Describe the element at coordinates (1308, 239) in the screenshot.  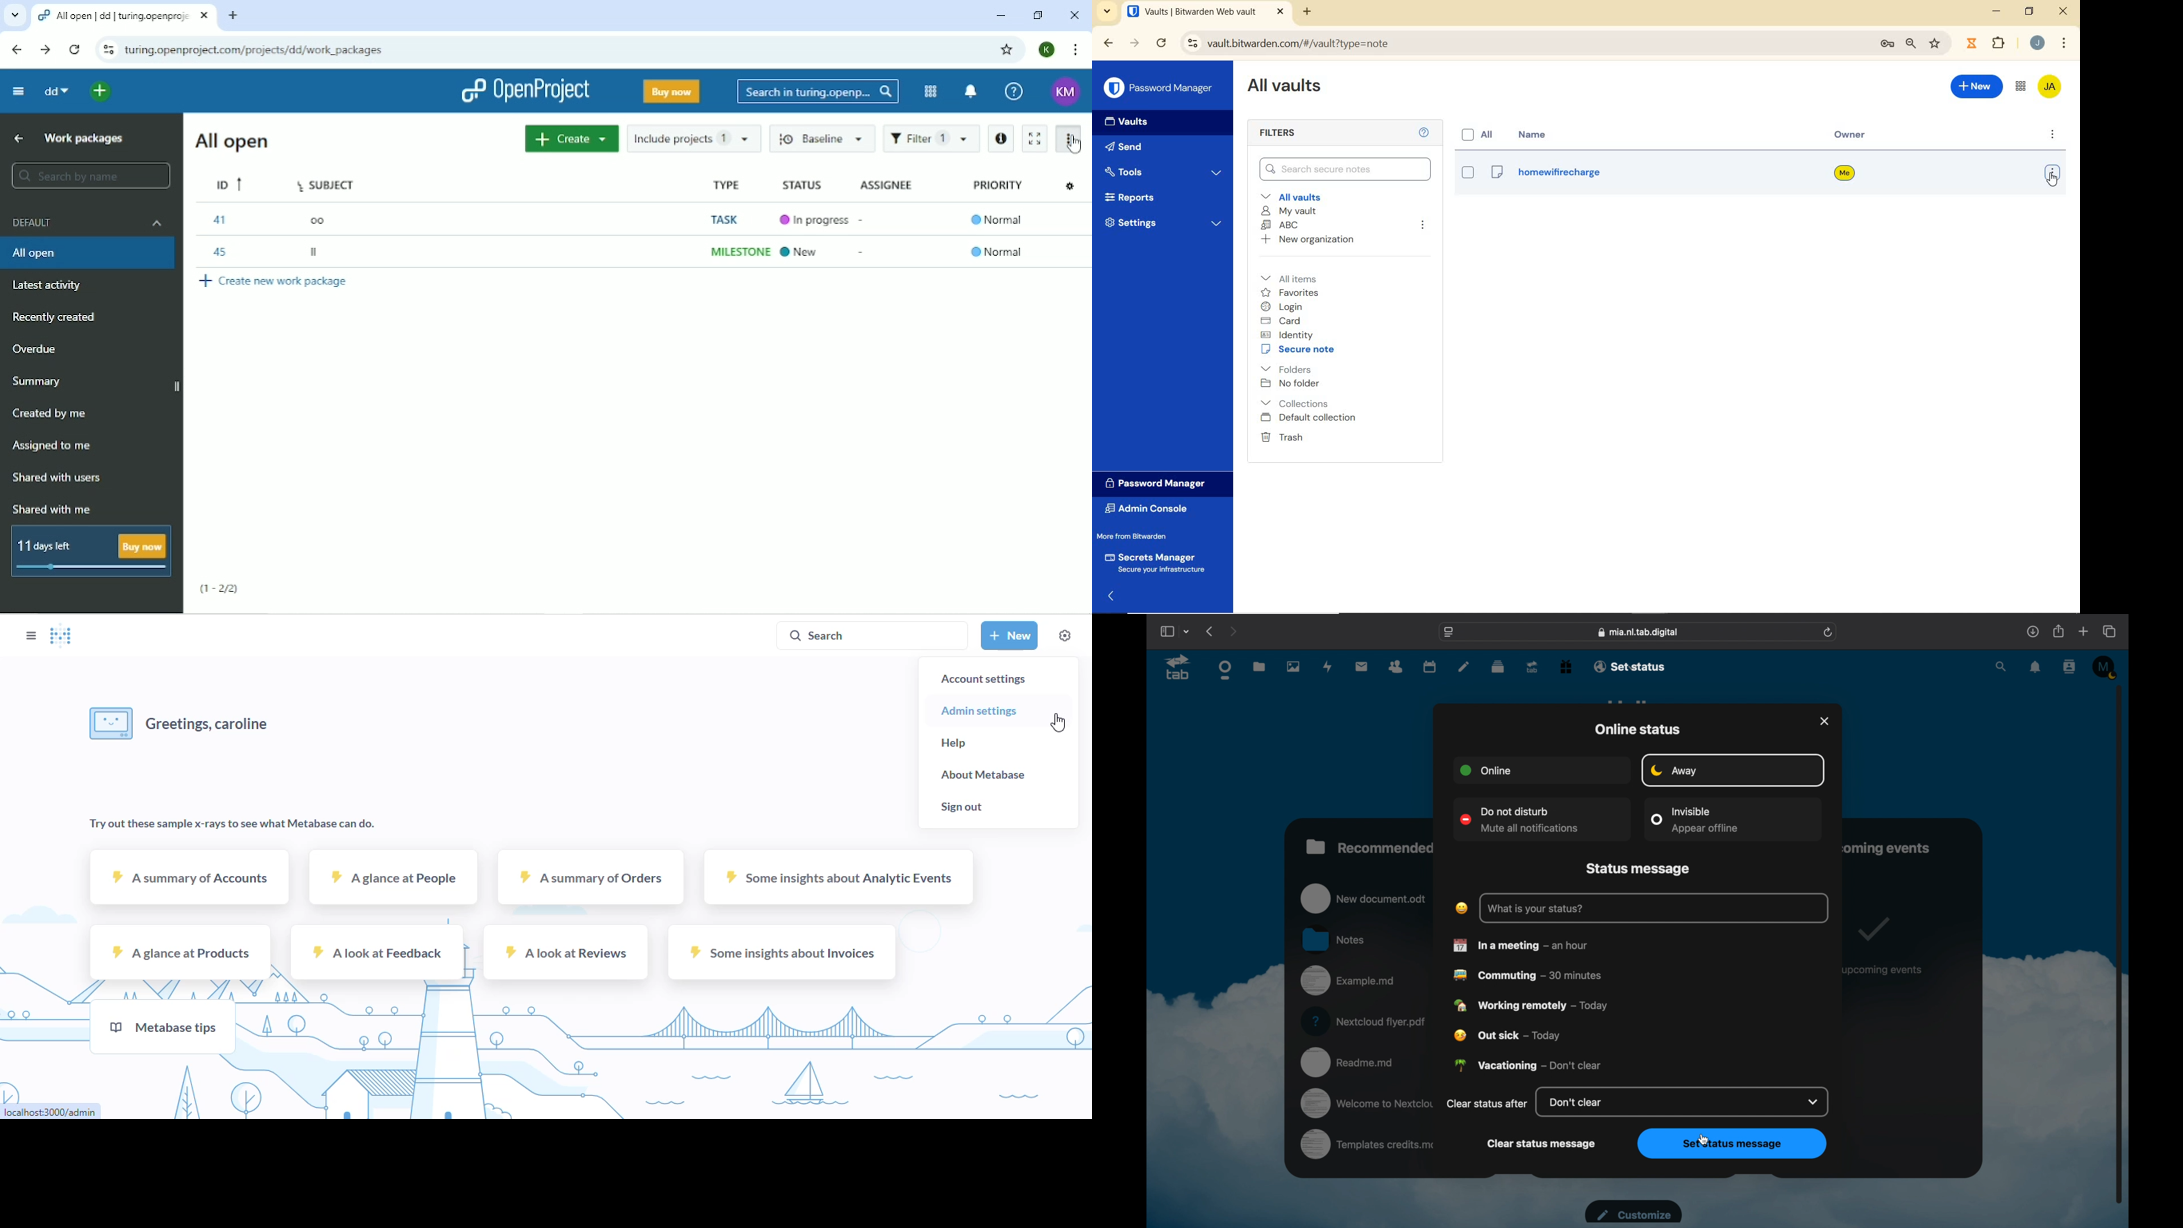
I see `New organization` at that location.